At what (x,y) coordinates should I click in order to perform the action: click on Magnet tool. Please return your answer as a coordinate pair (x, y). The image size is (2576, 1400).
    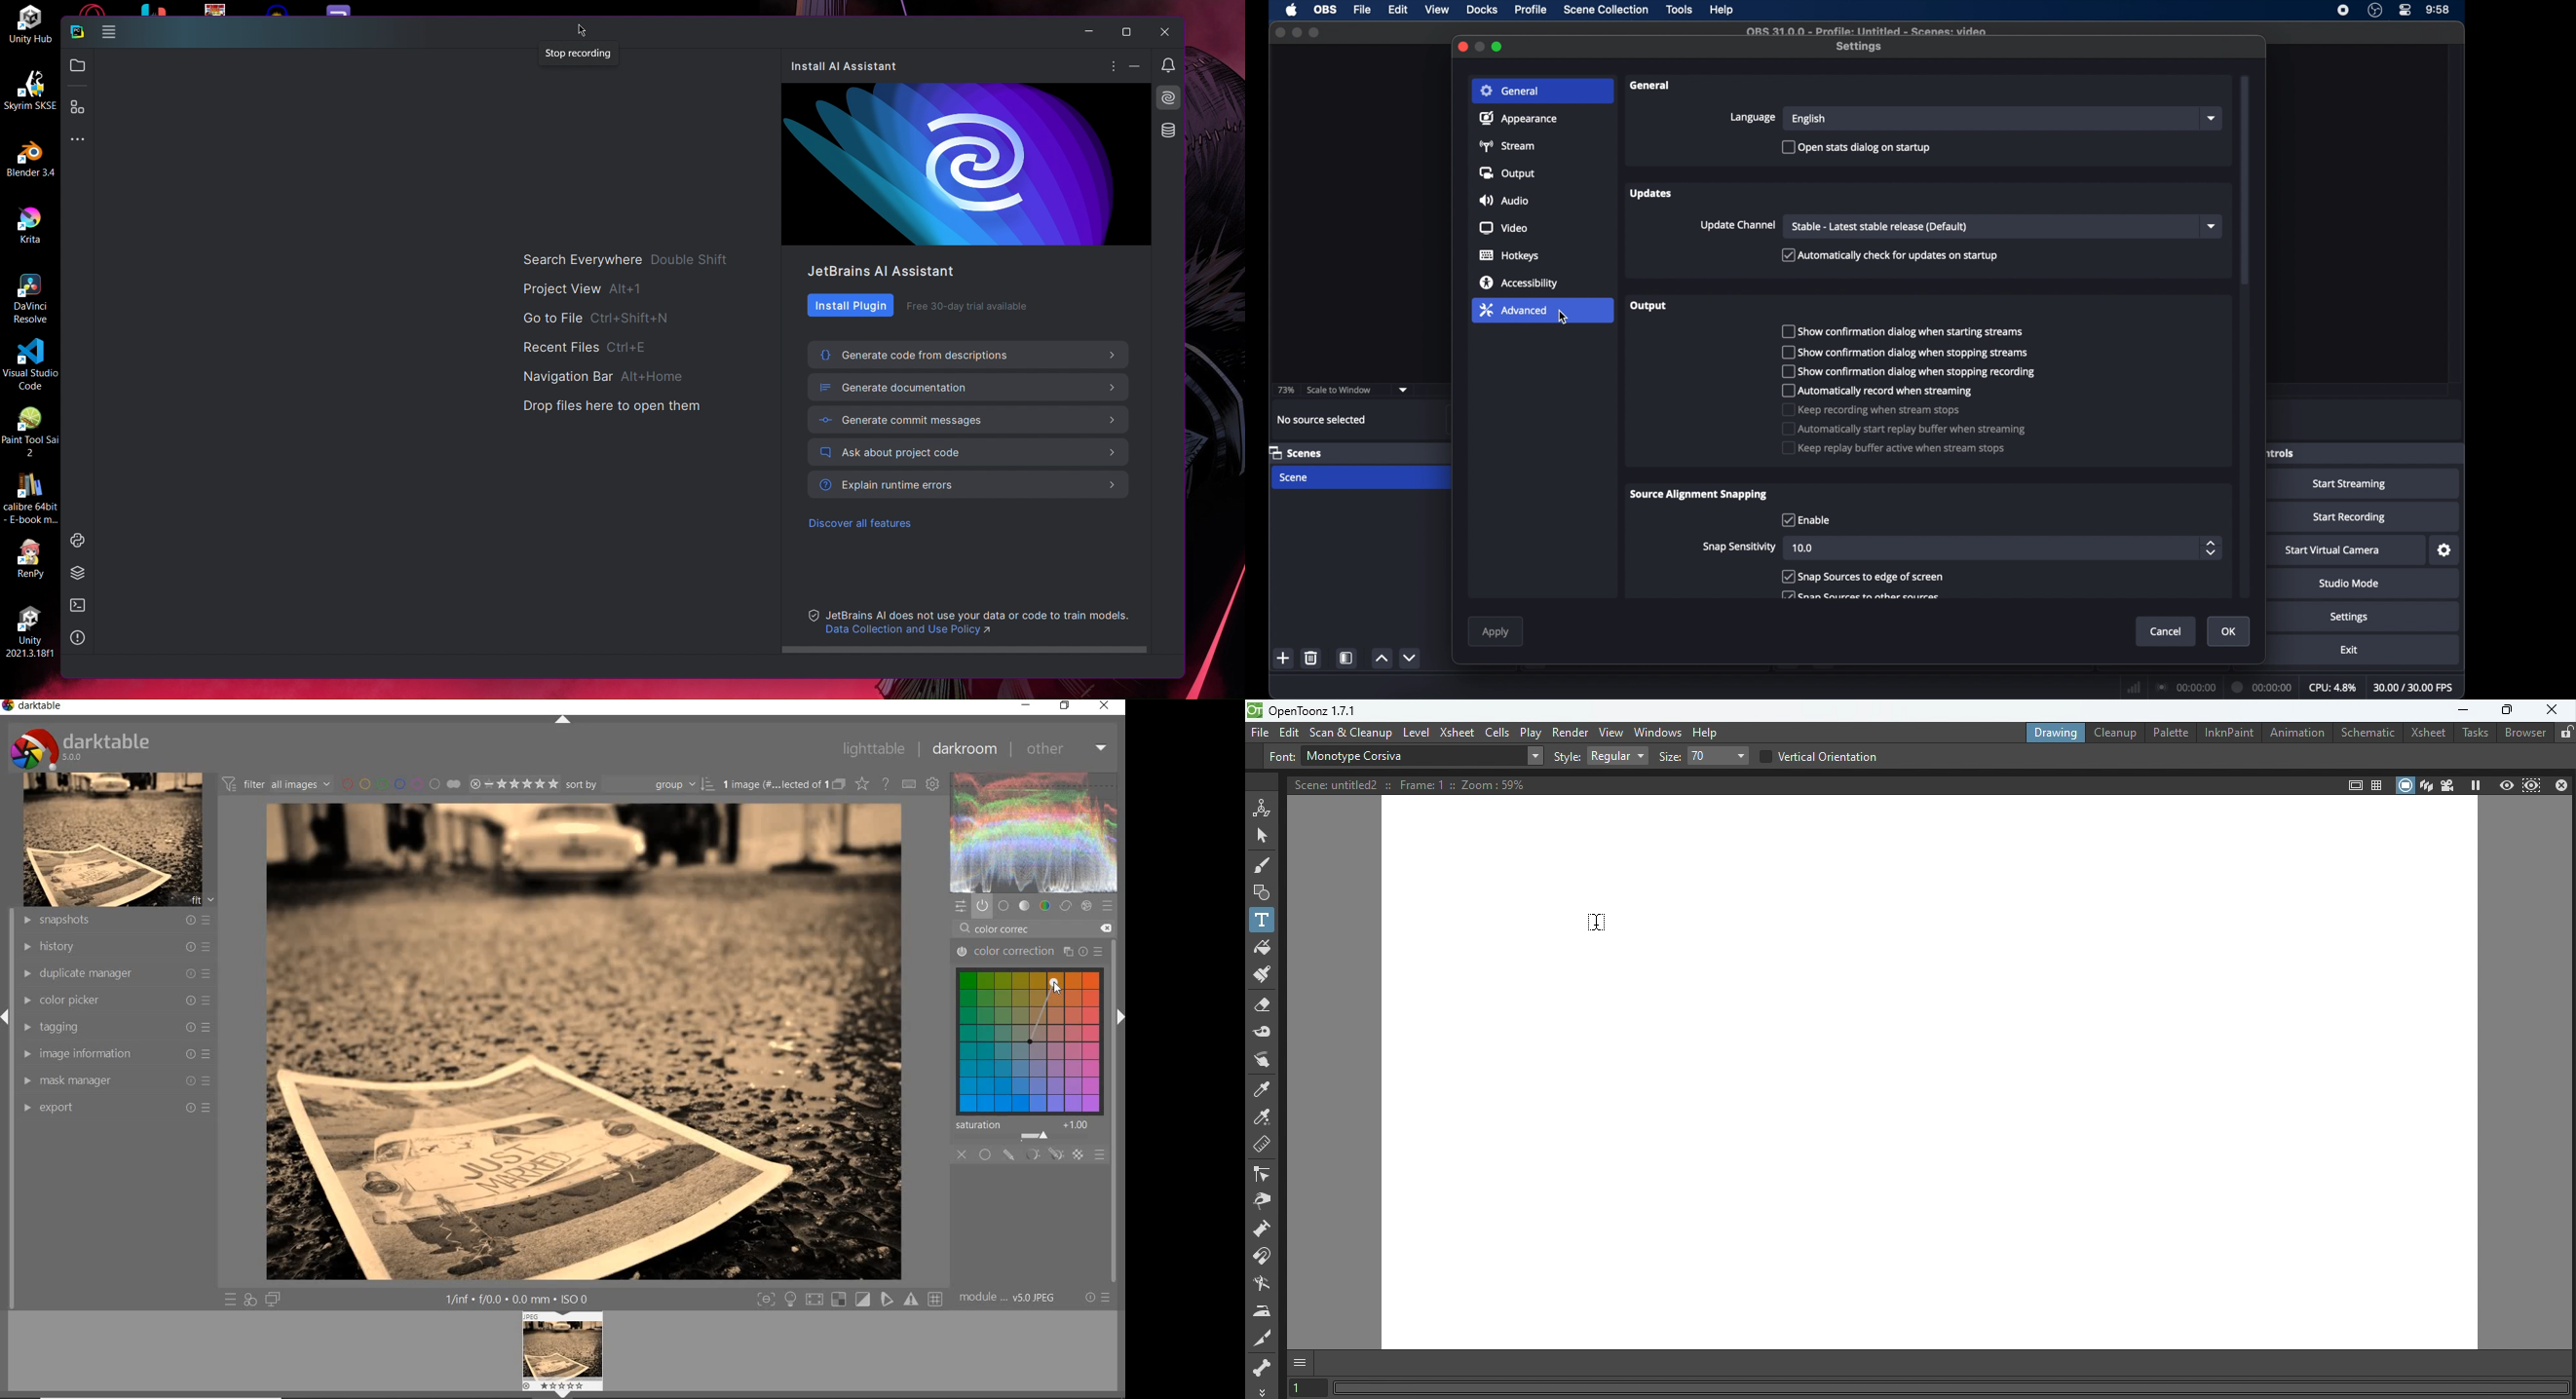
    Looking at the image, I should click on (1266, 1258).